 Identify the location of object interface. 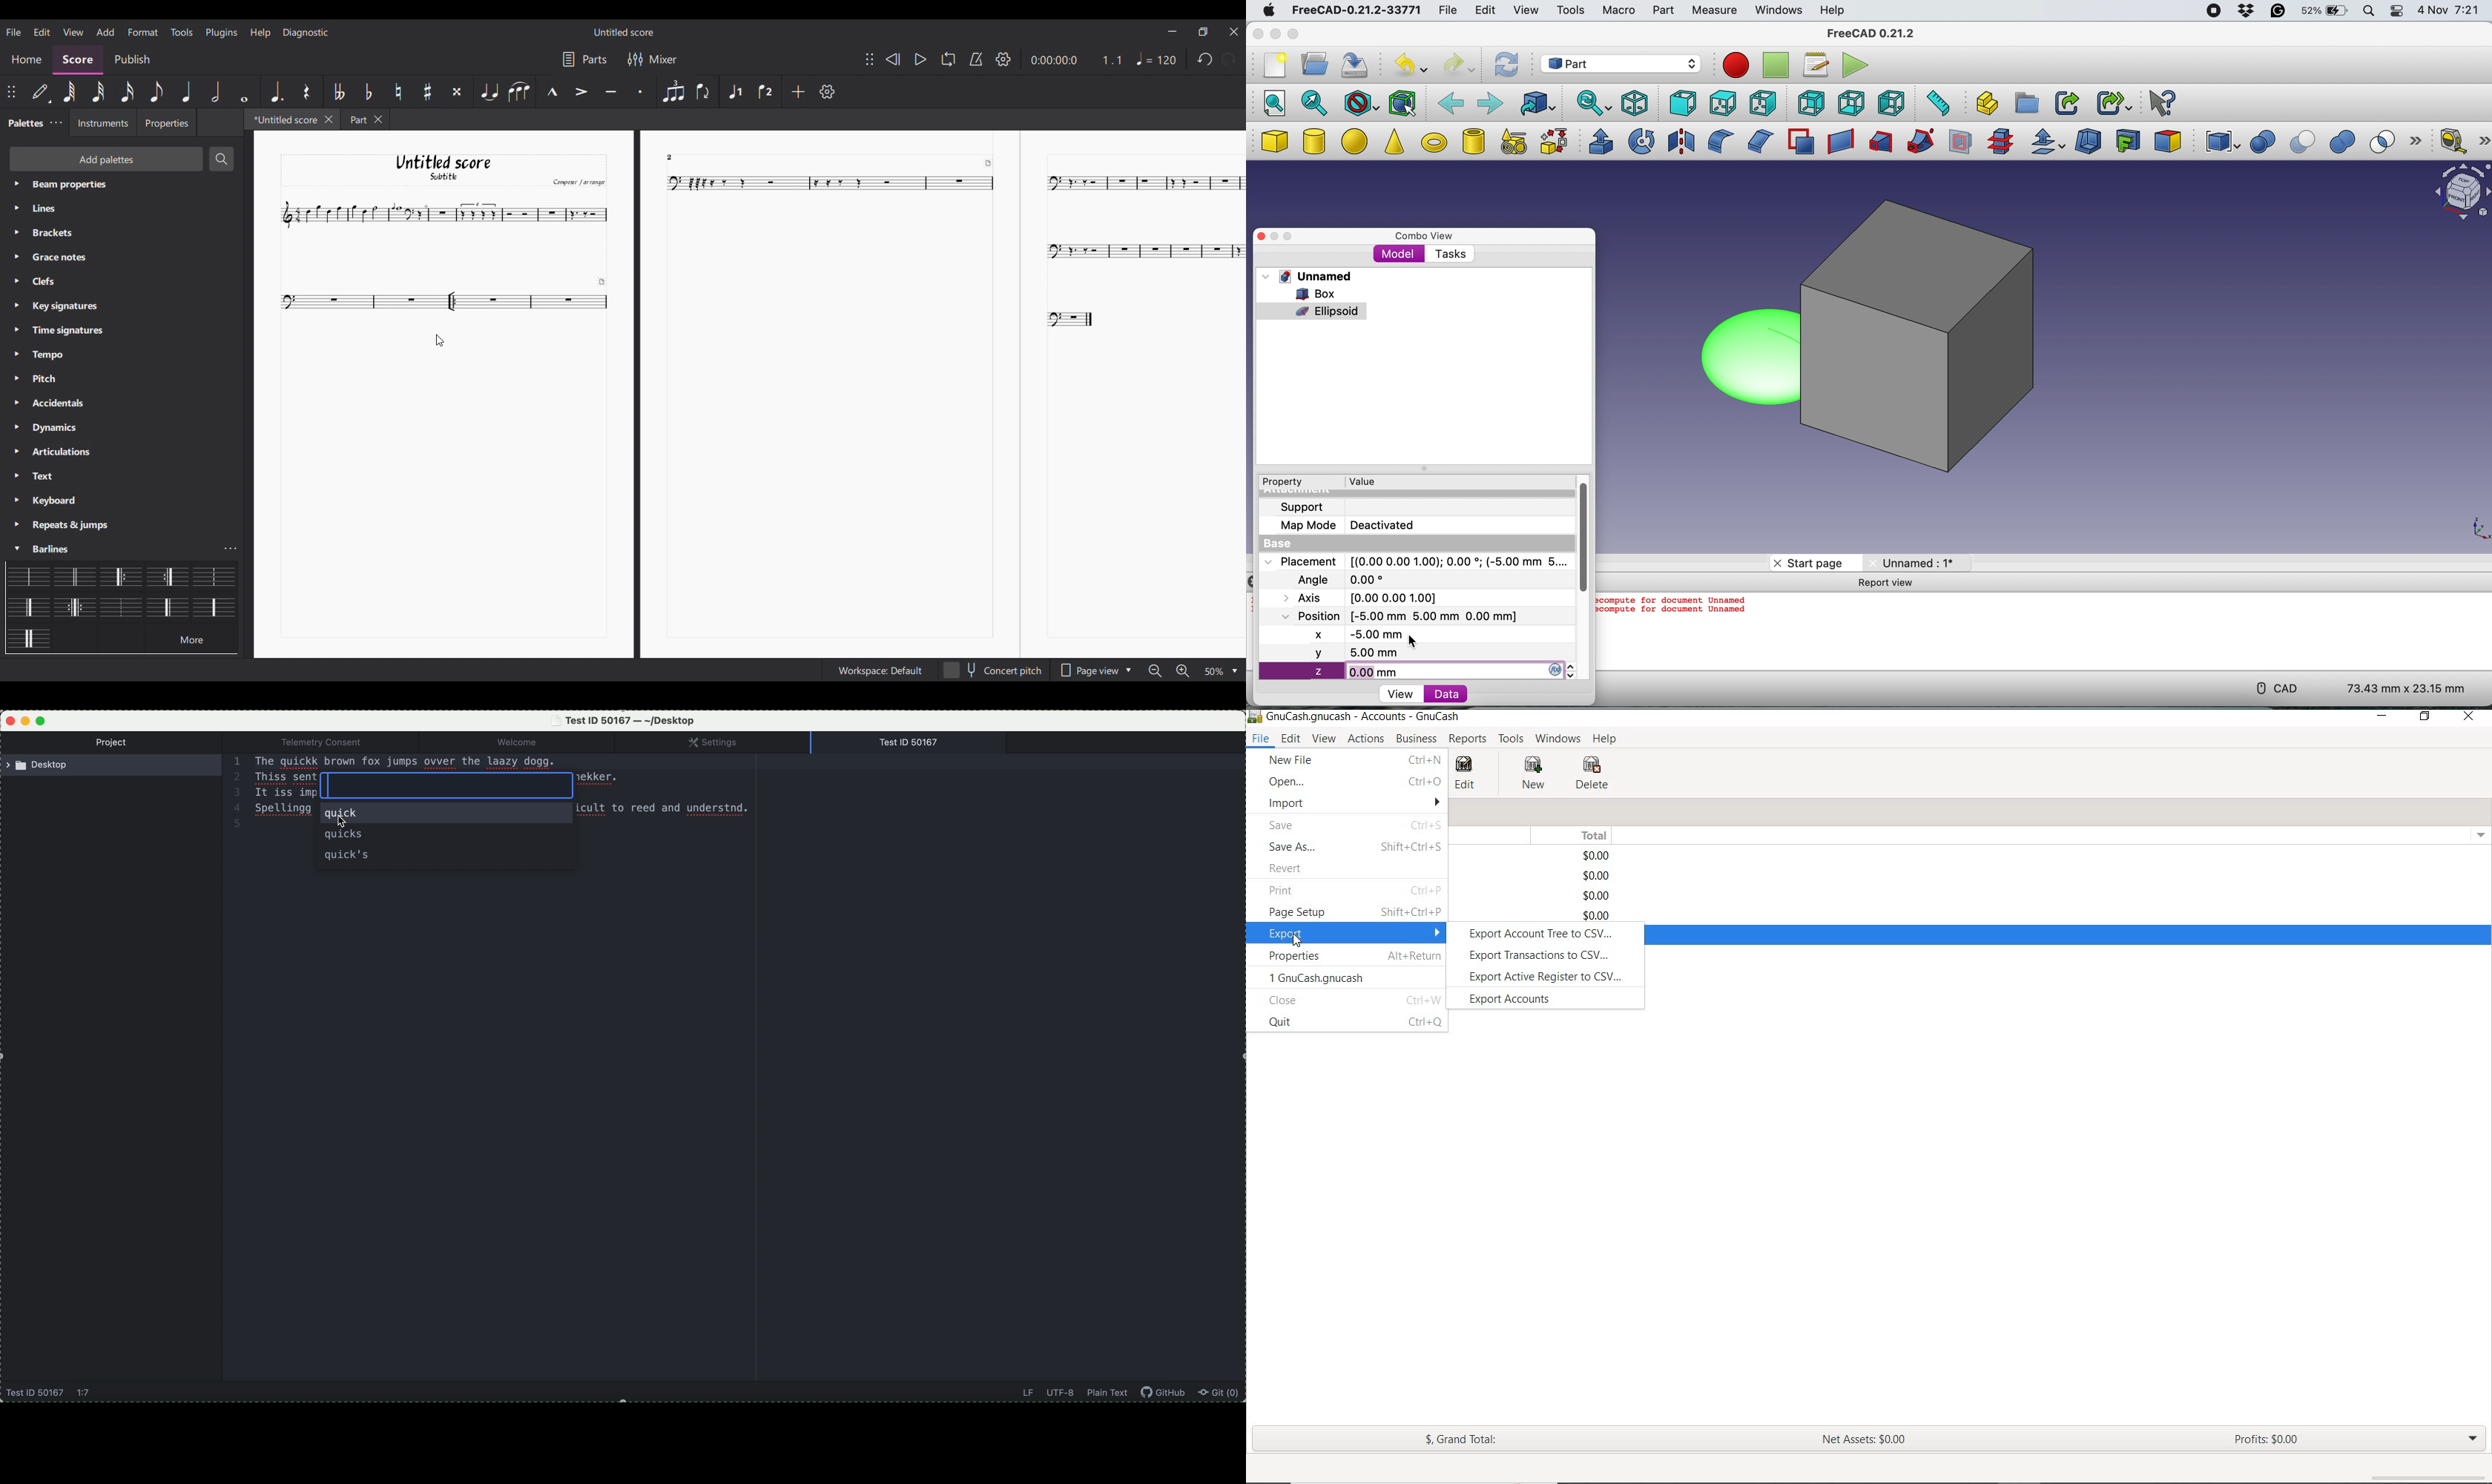
(2462, 194).